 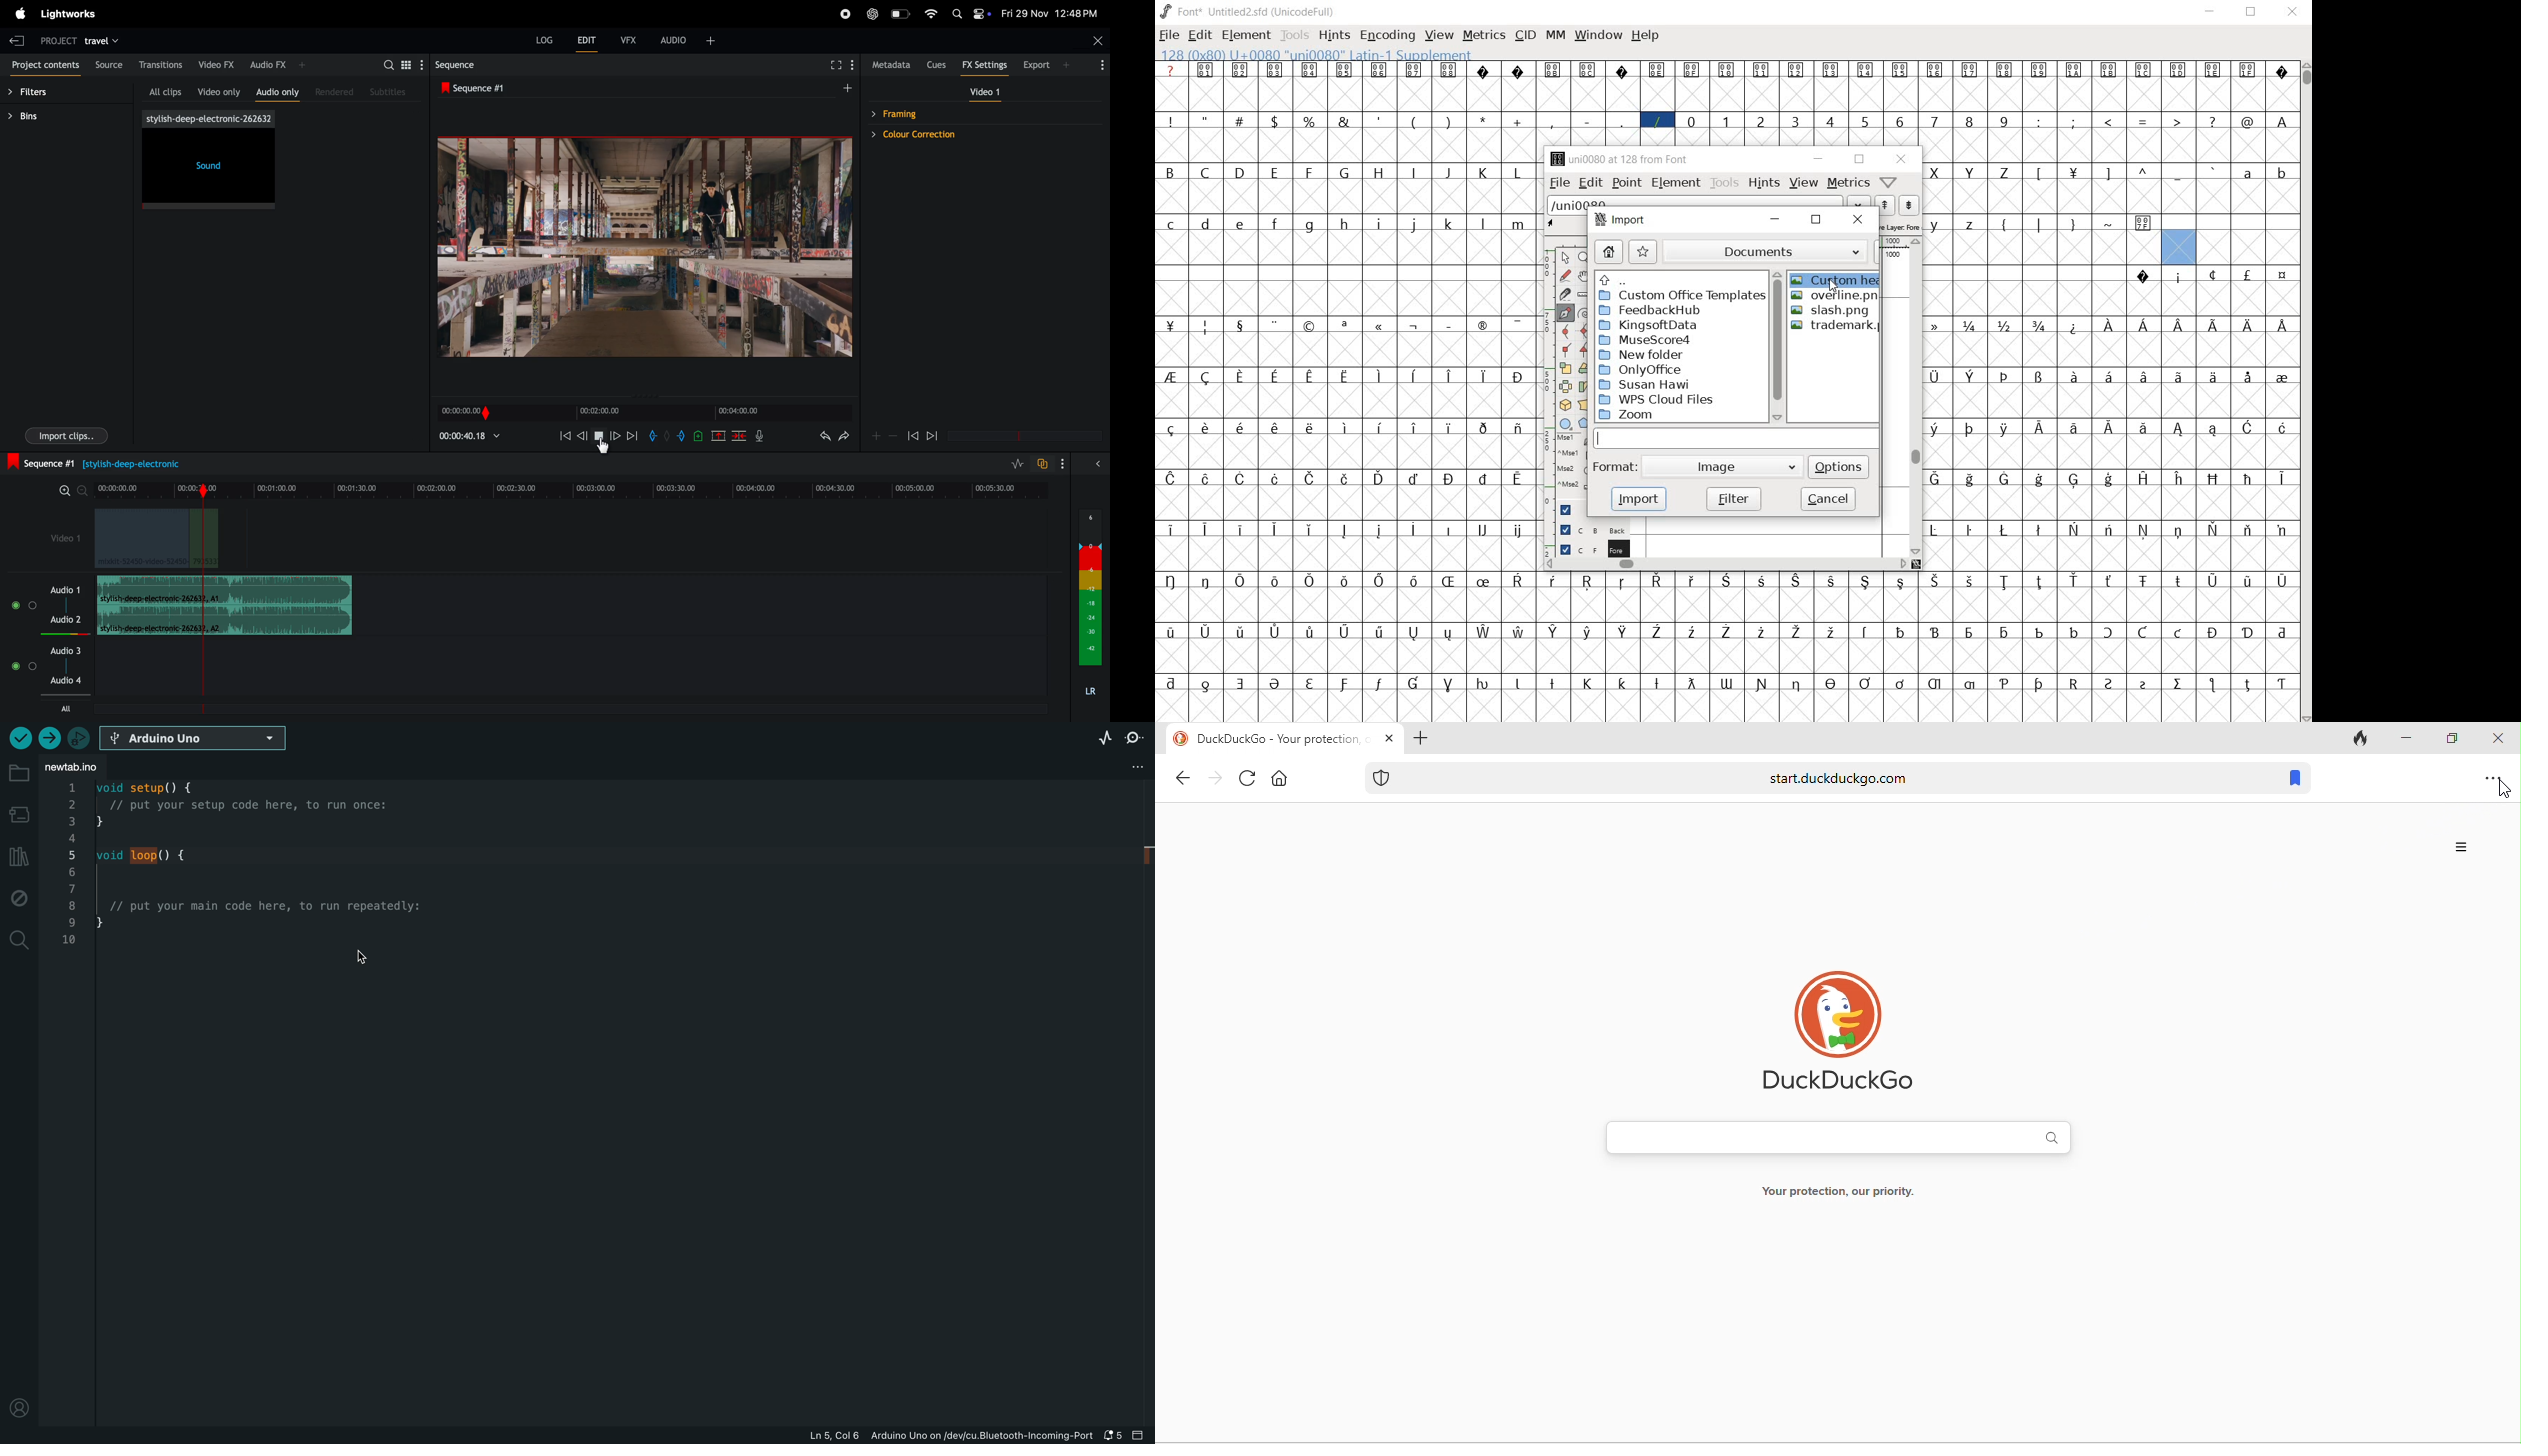 I want to click on glyph, so click(x=2073, y=632).